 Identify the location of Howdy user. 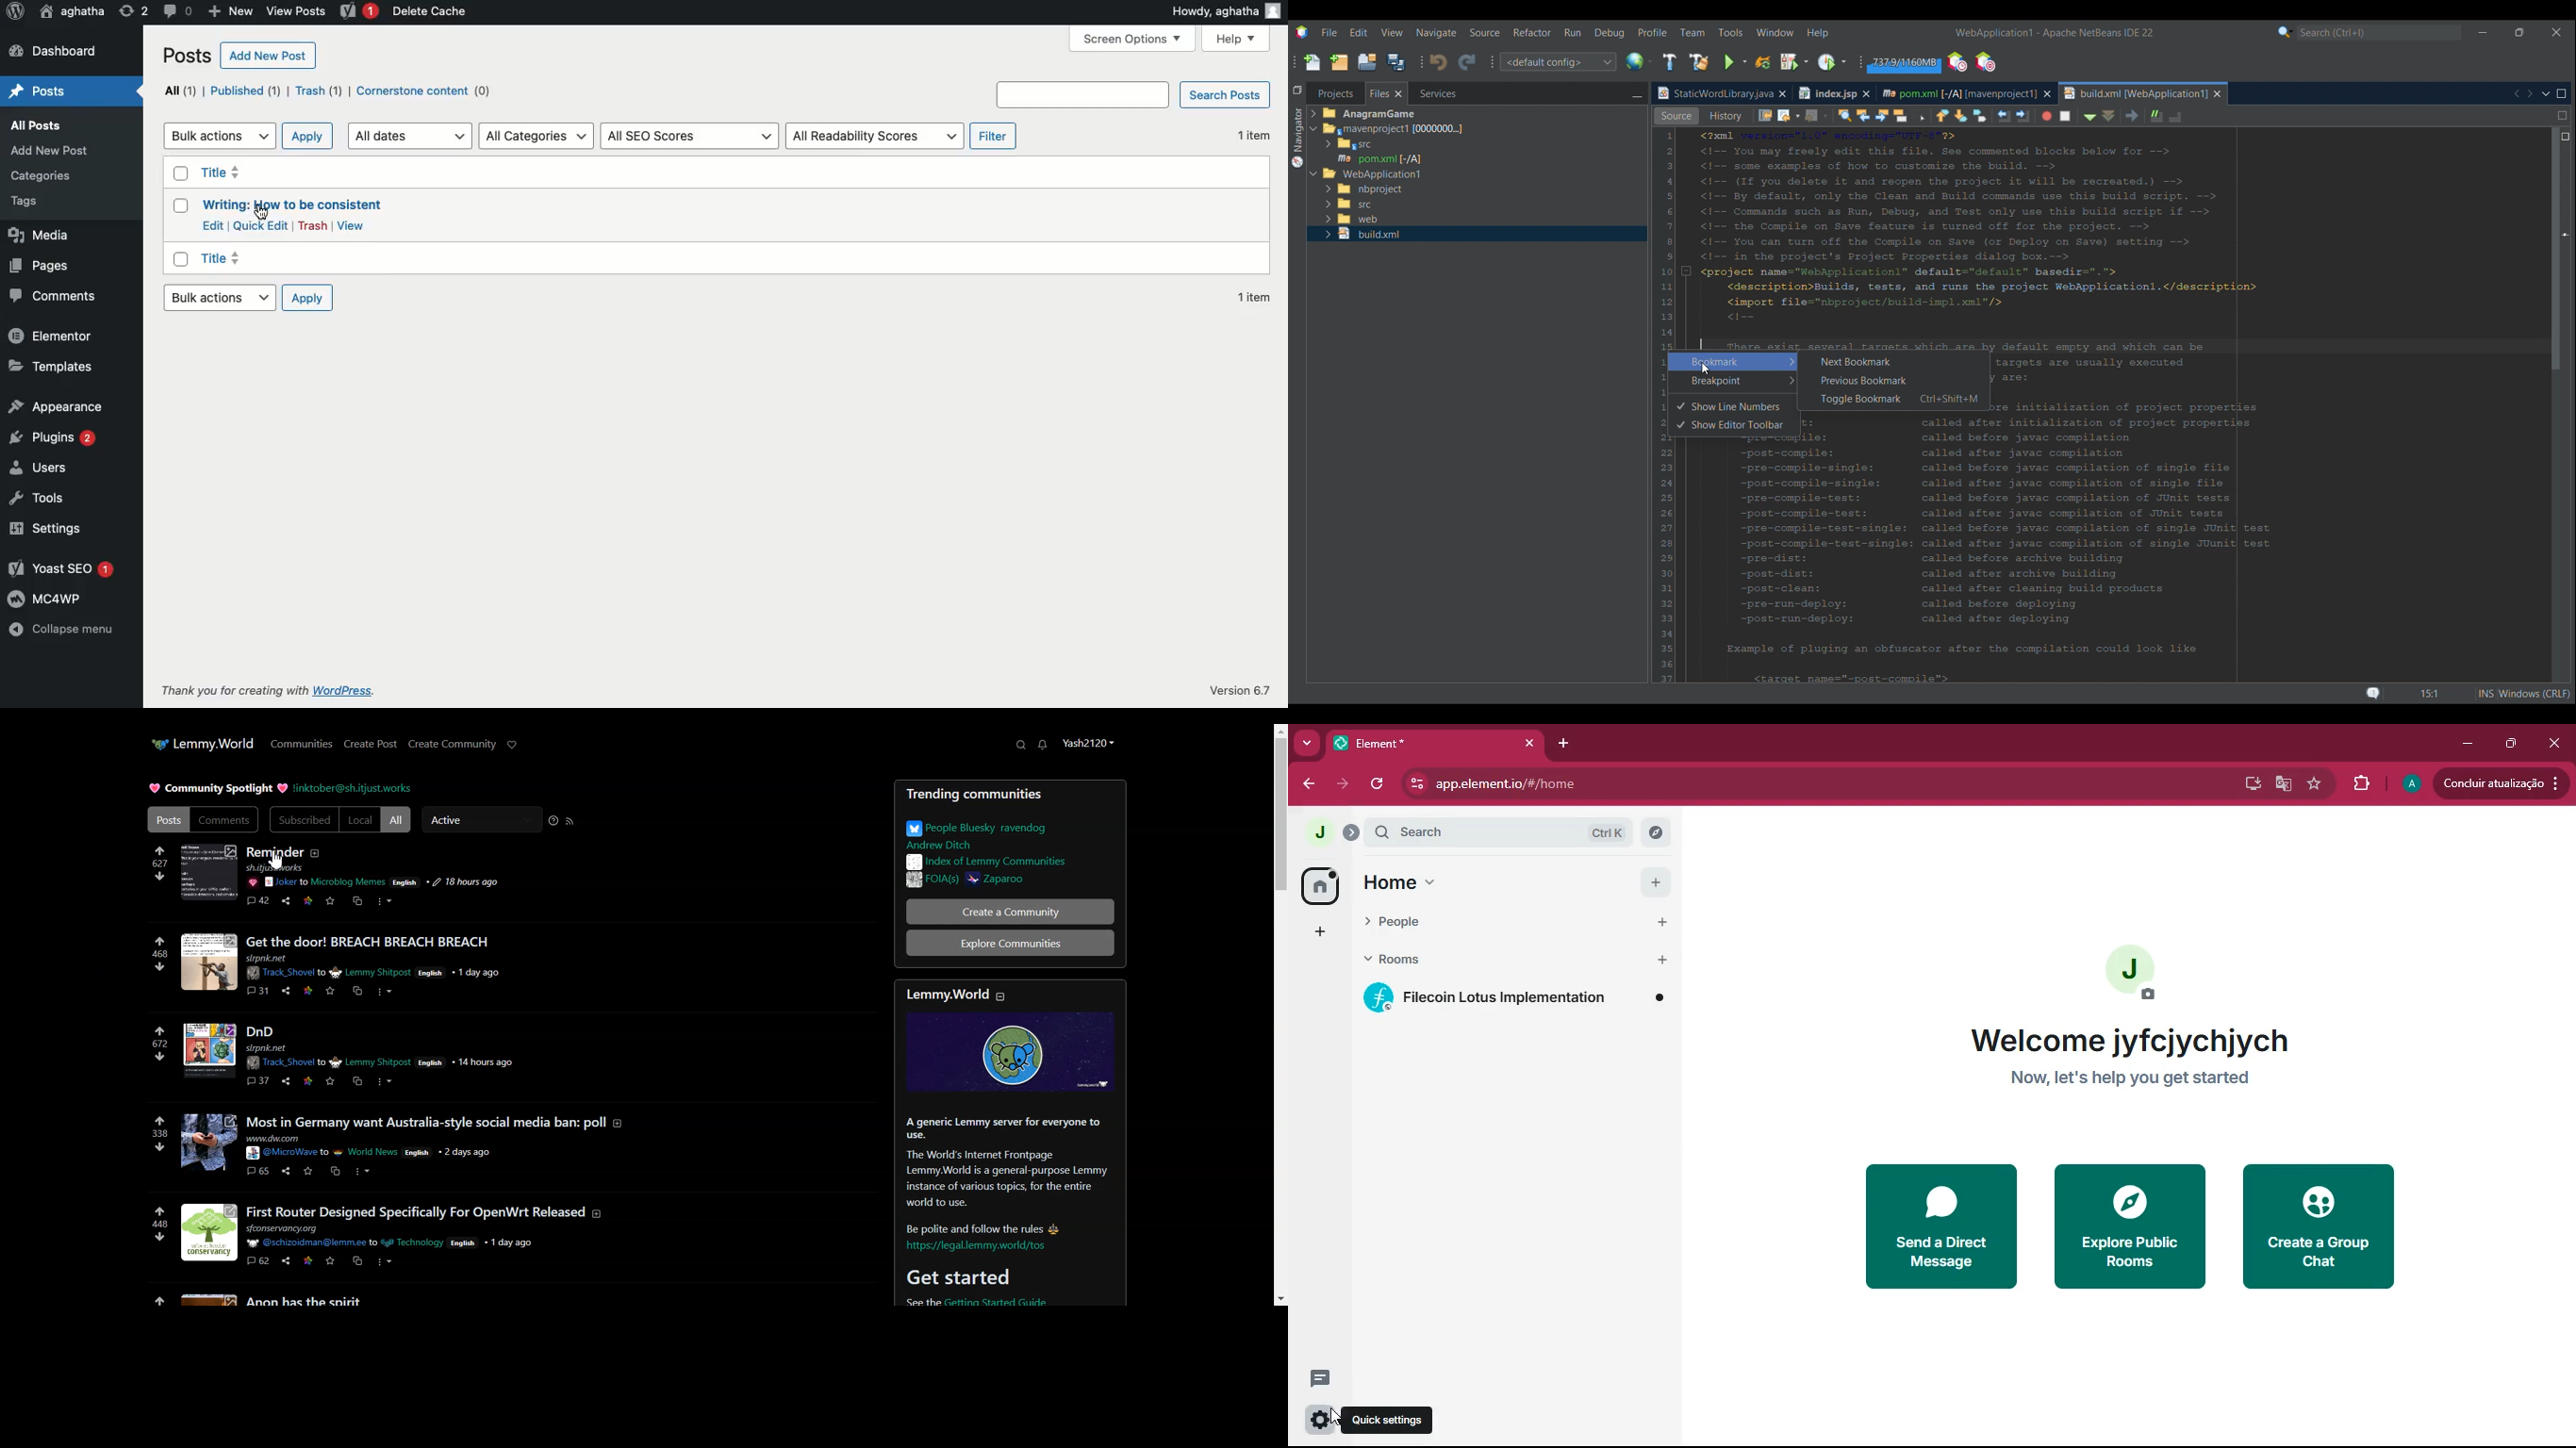
(1224, 13).